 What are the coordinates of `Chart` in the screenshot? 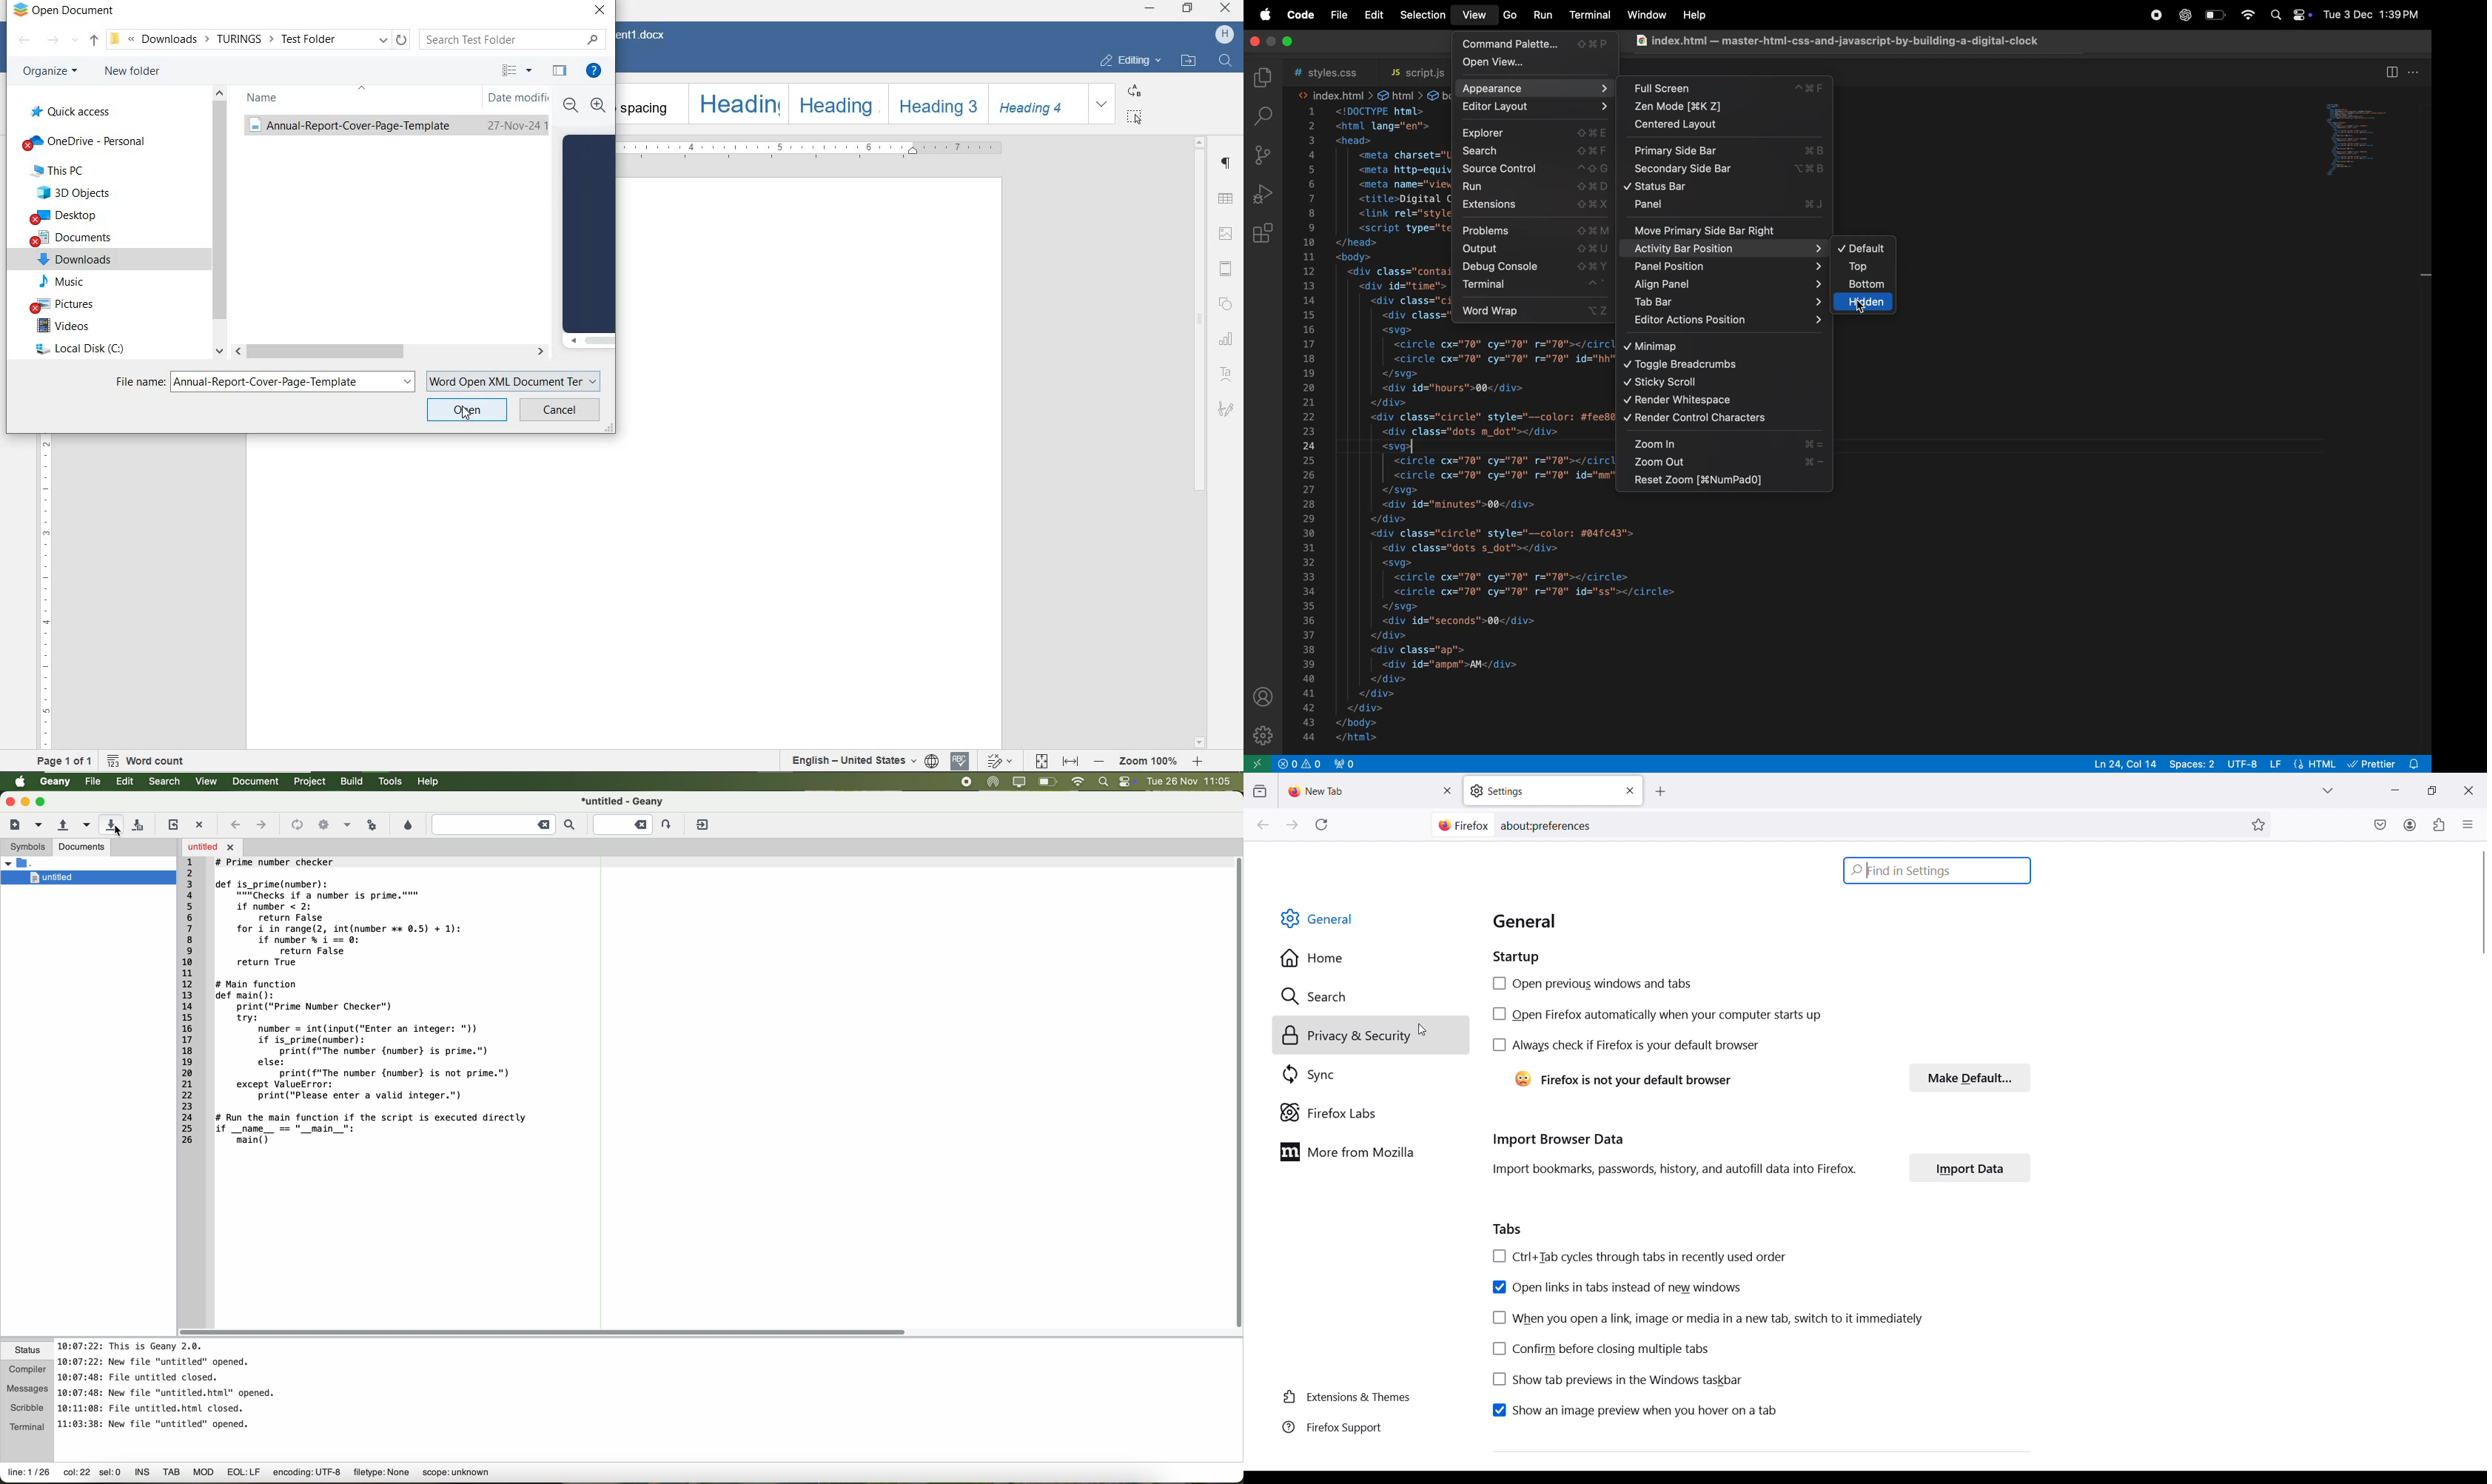 It's located at (1226, 340).